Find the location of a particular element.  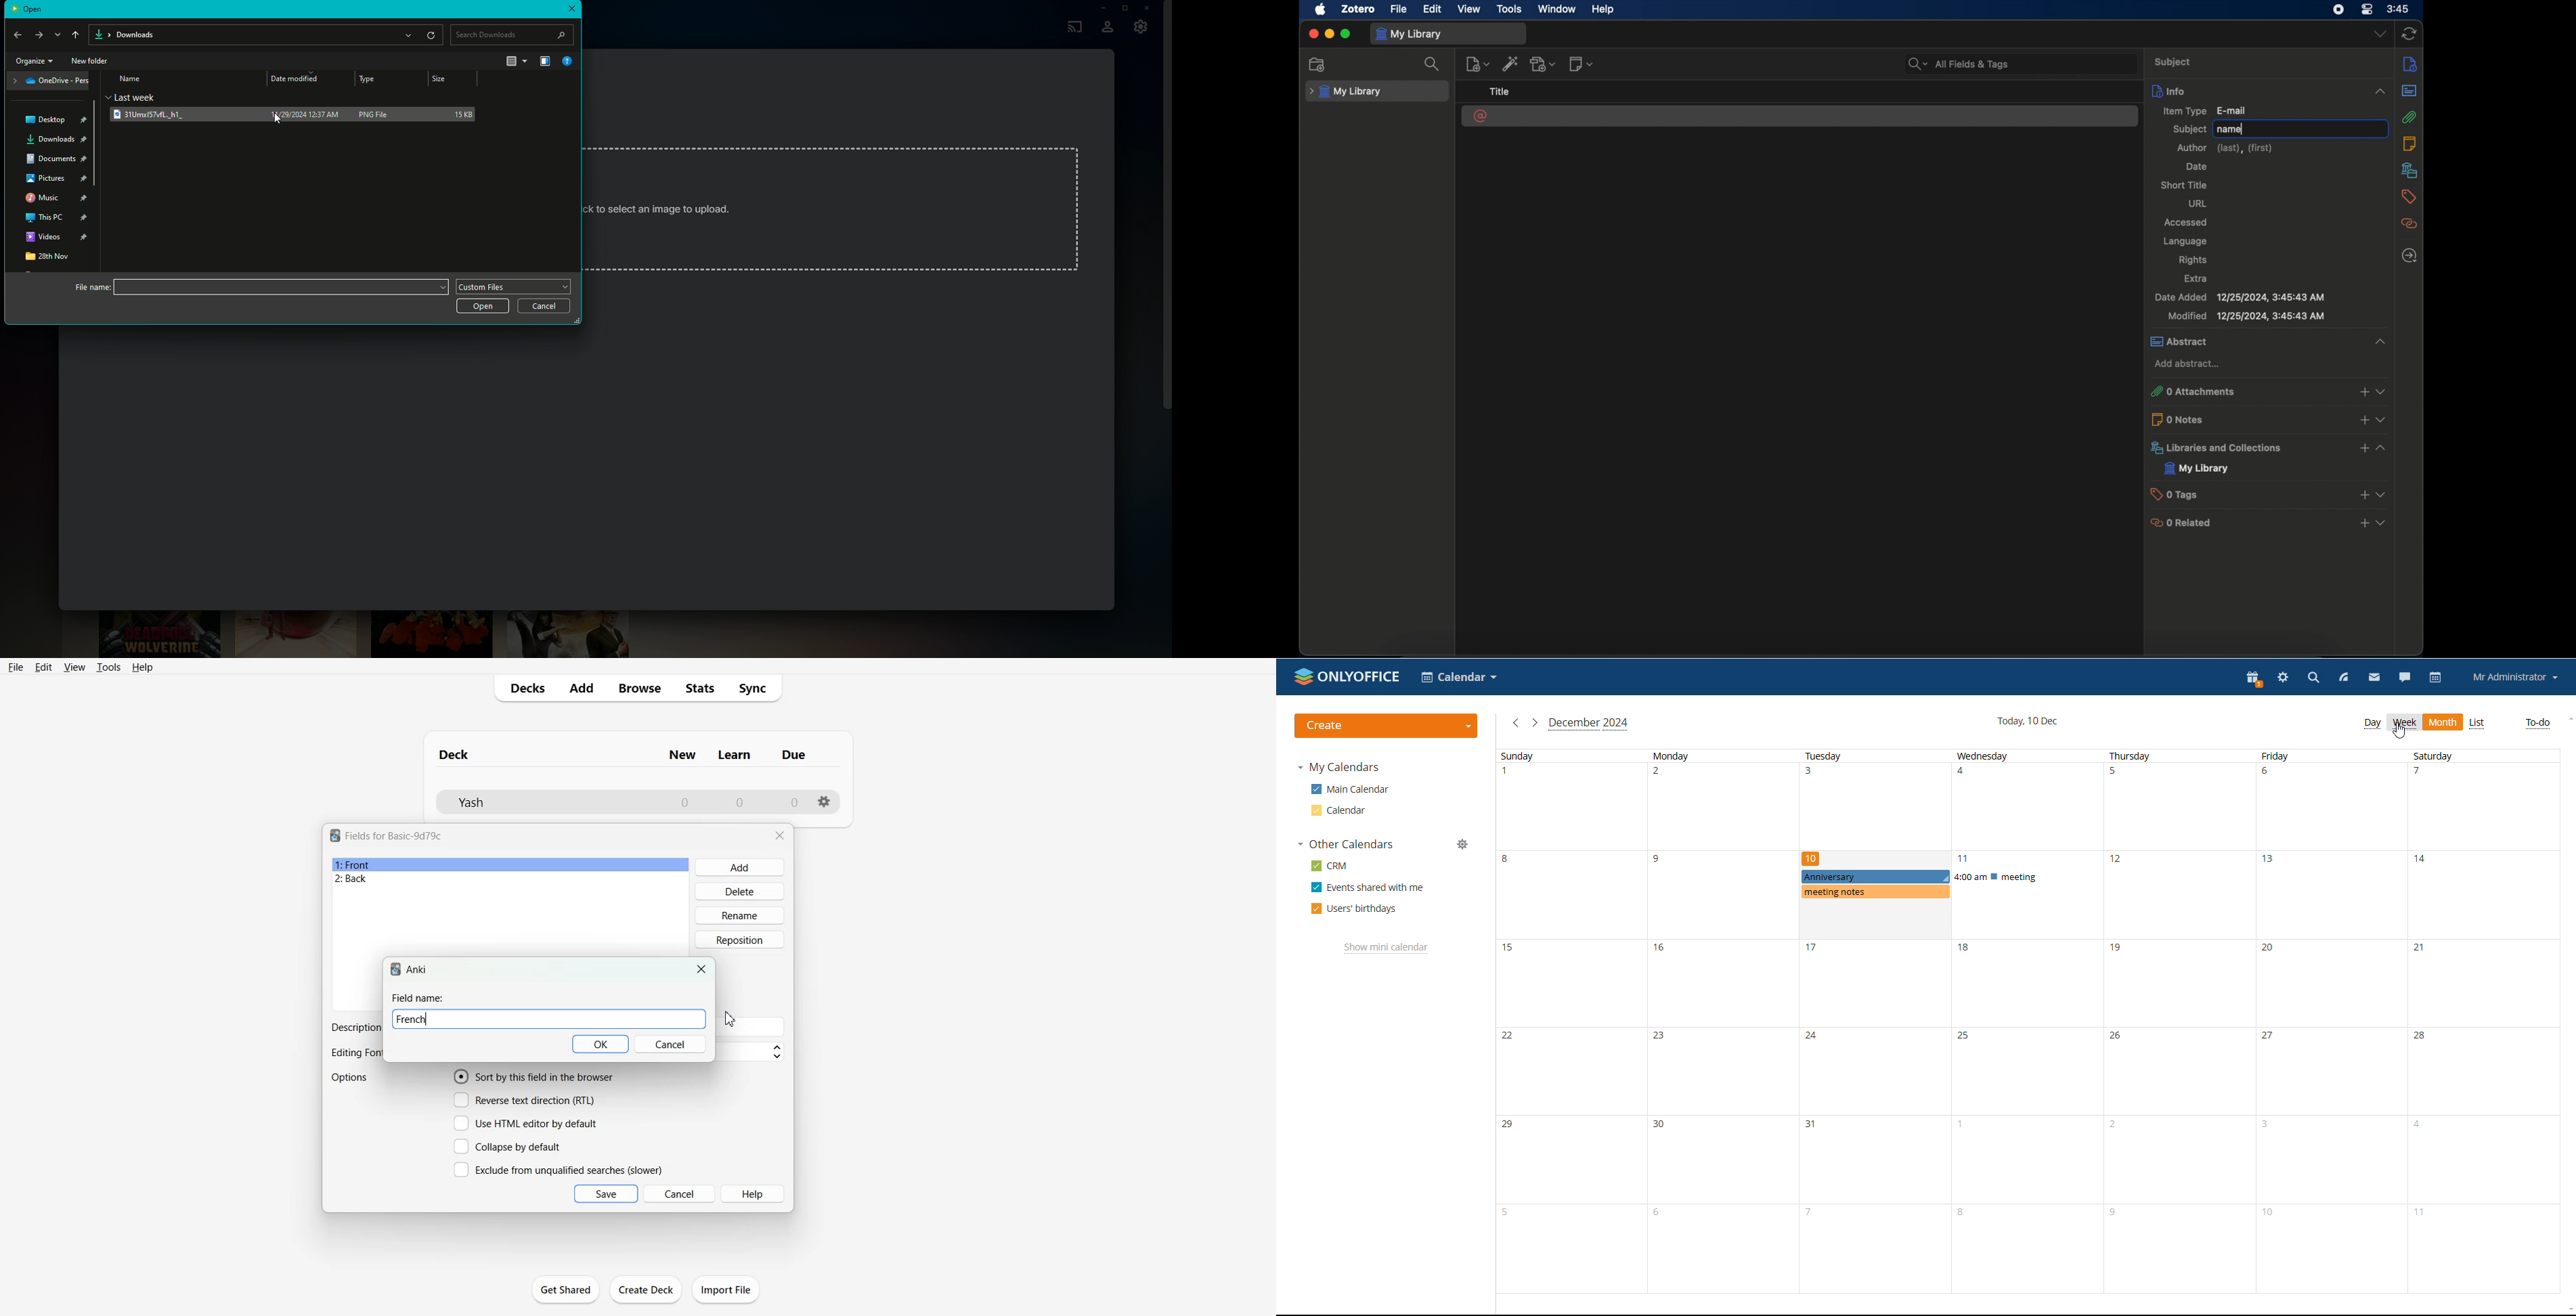

Front is located at coordinates (510, 865).